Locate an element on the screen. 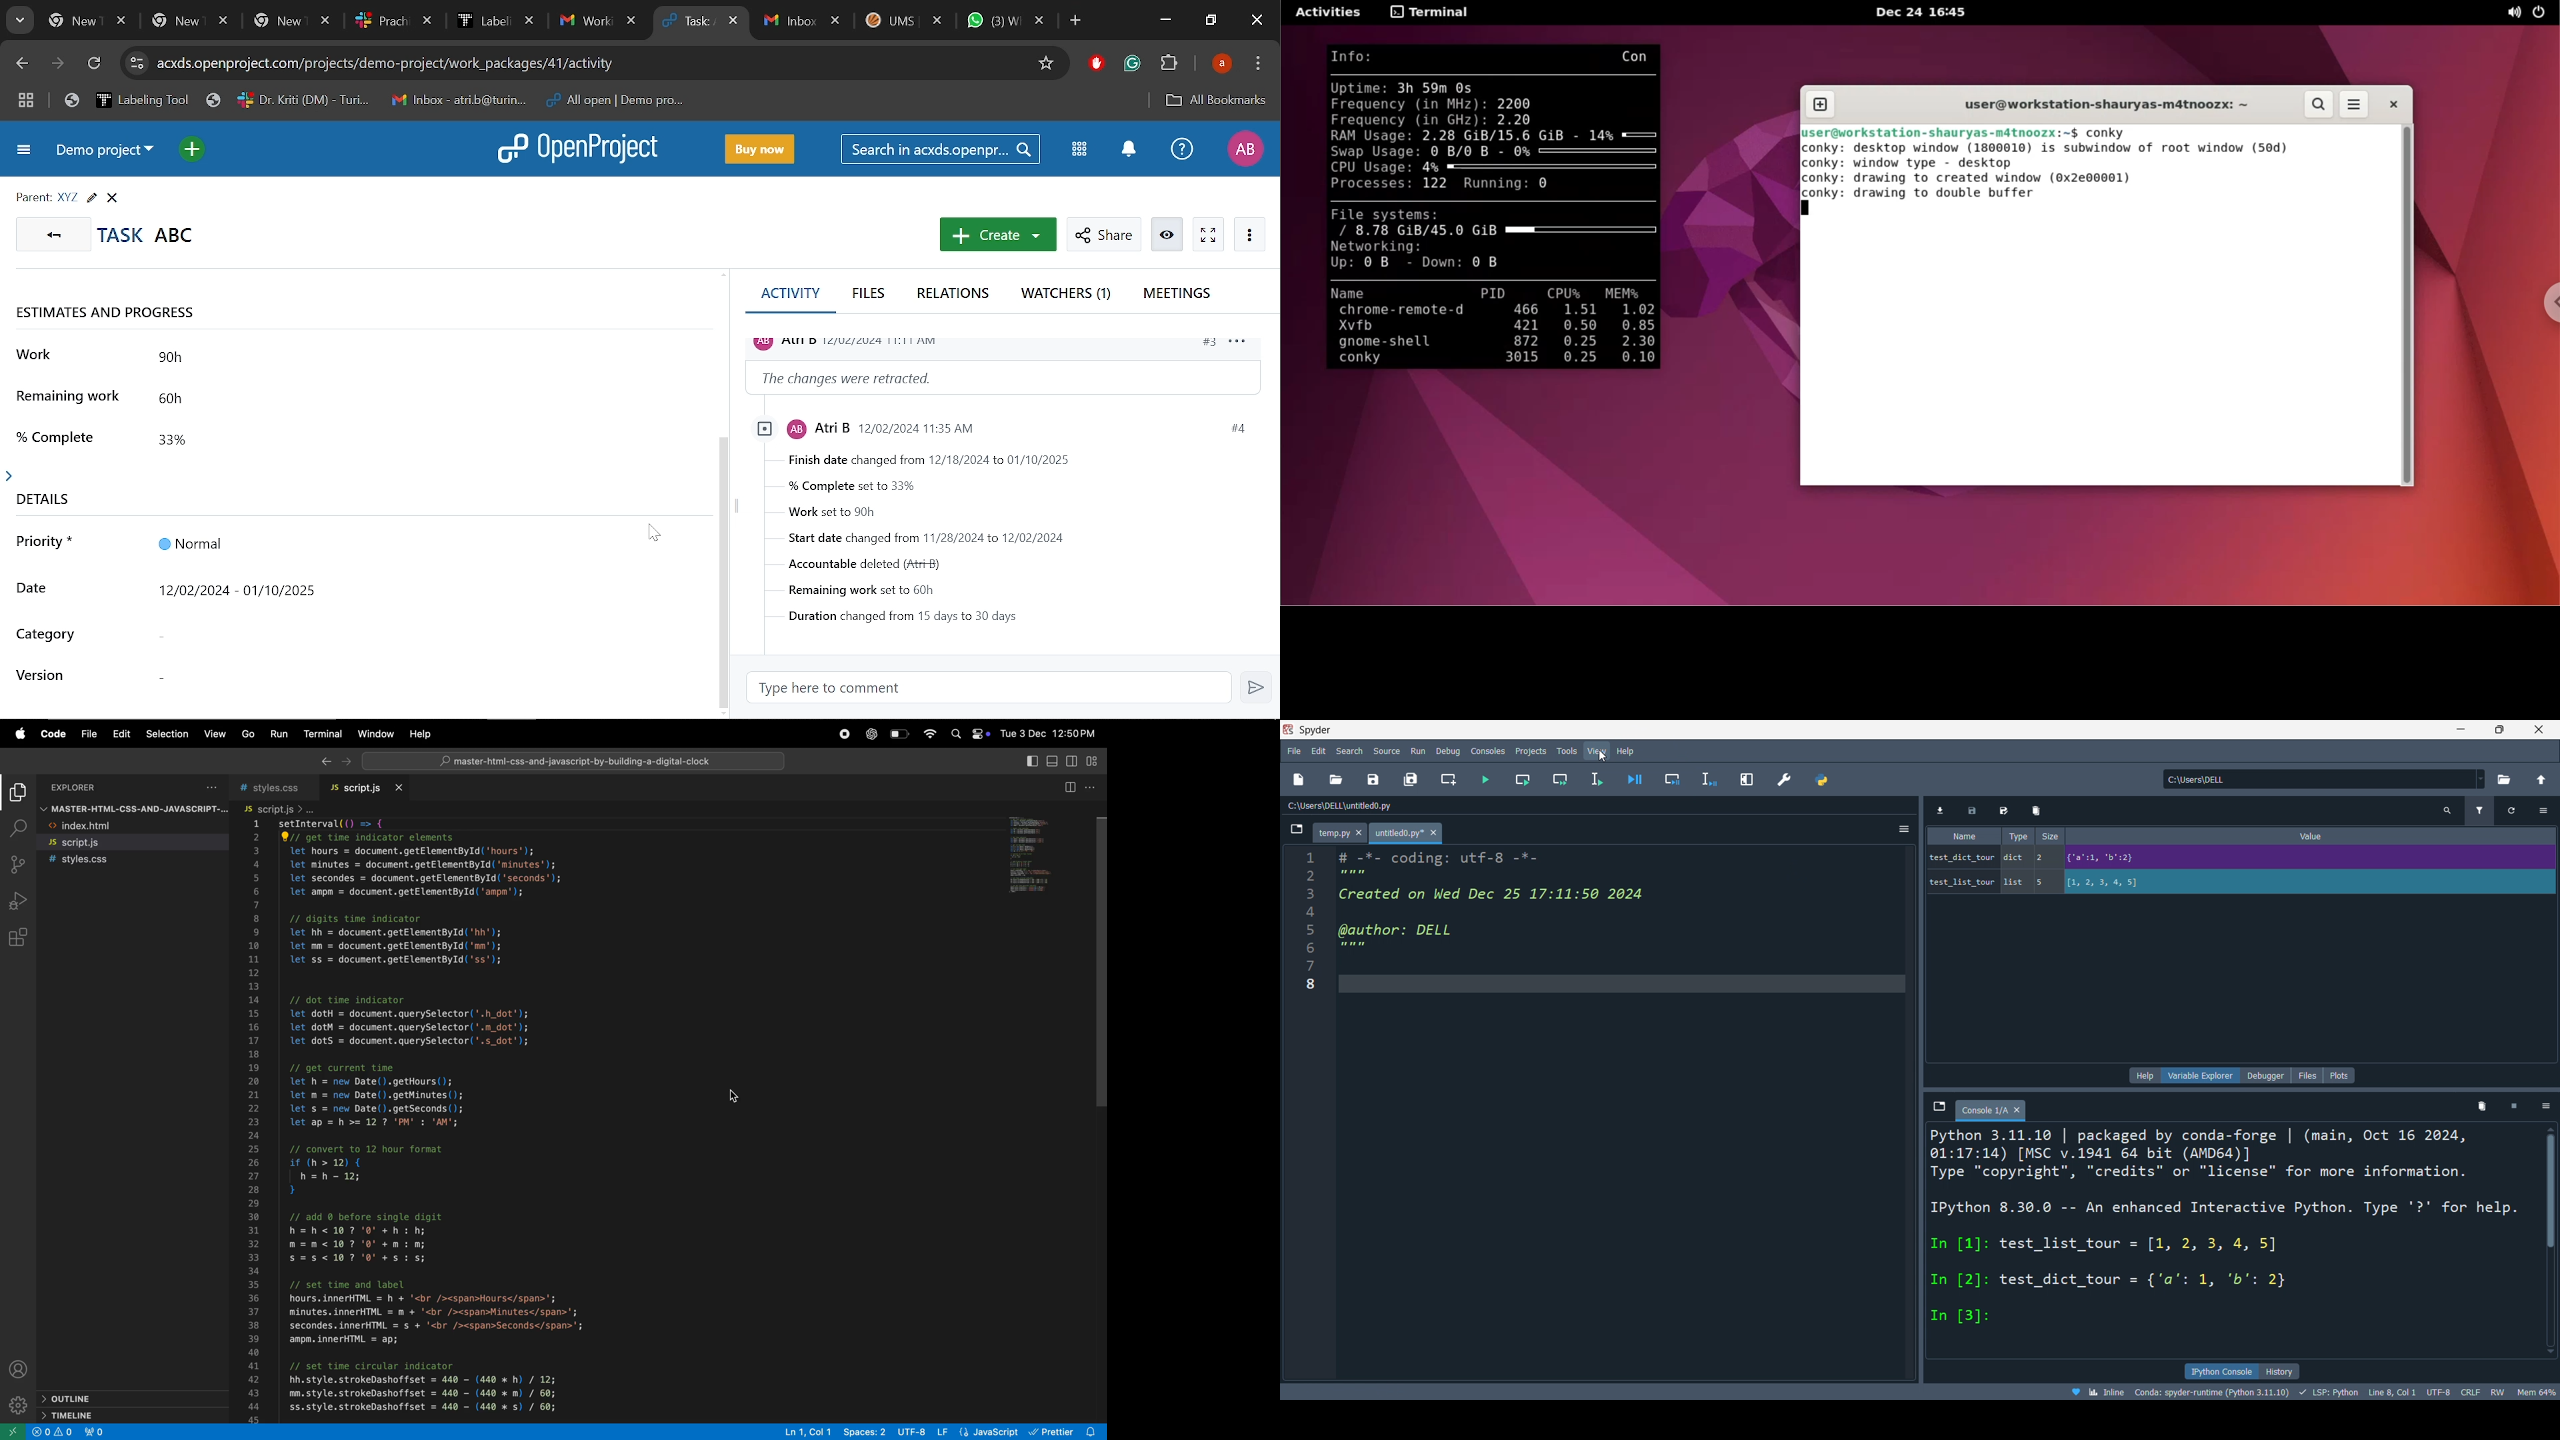 The width and height of the screenshot is (2576, 1456). crlf is located at coordinates (2469, 1393).